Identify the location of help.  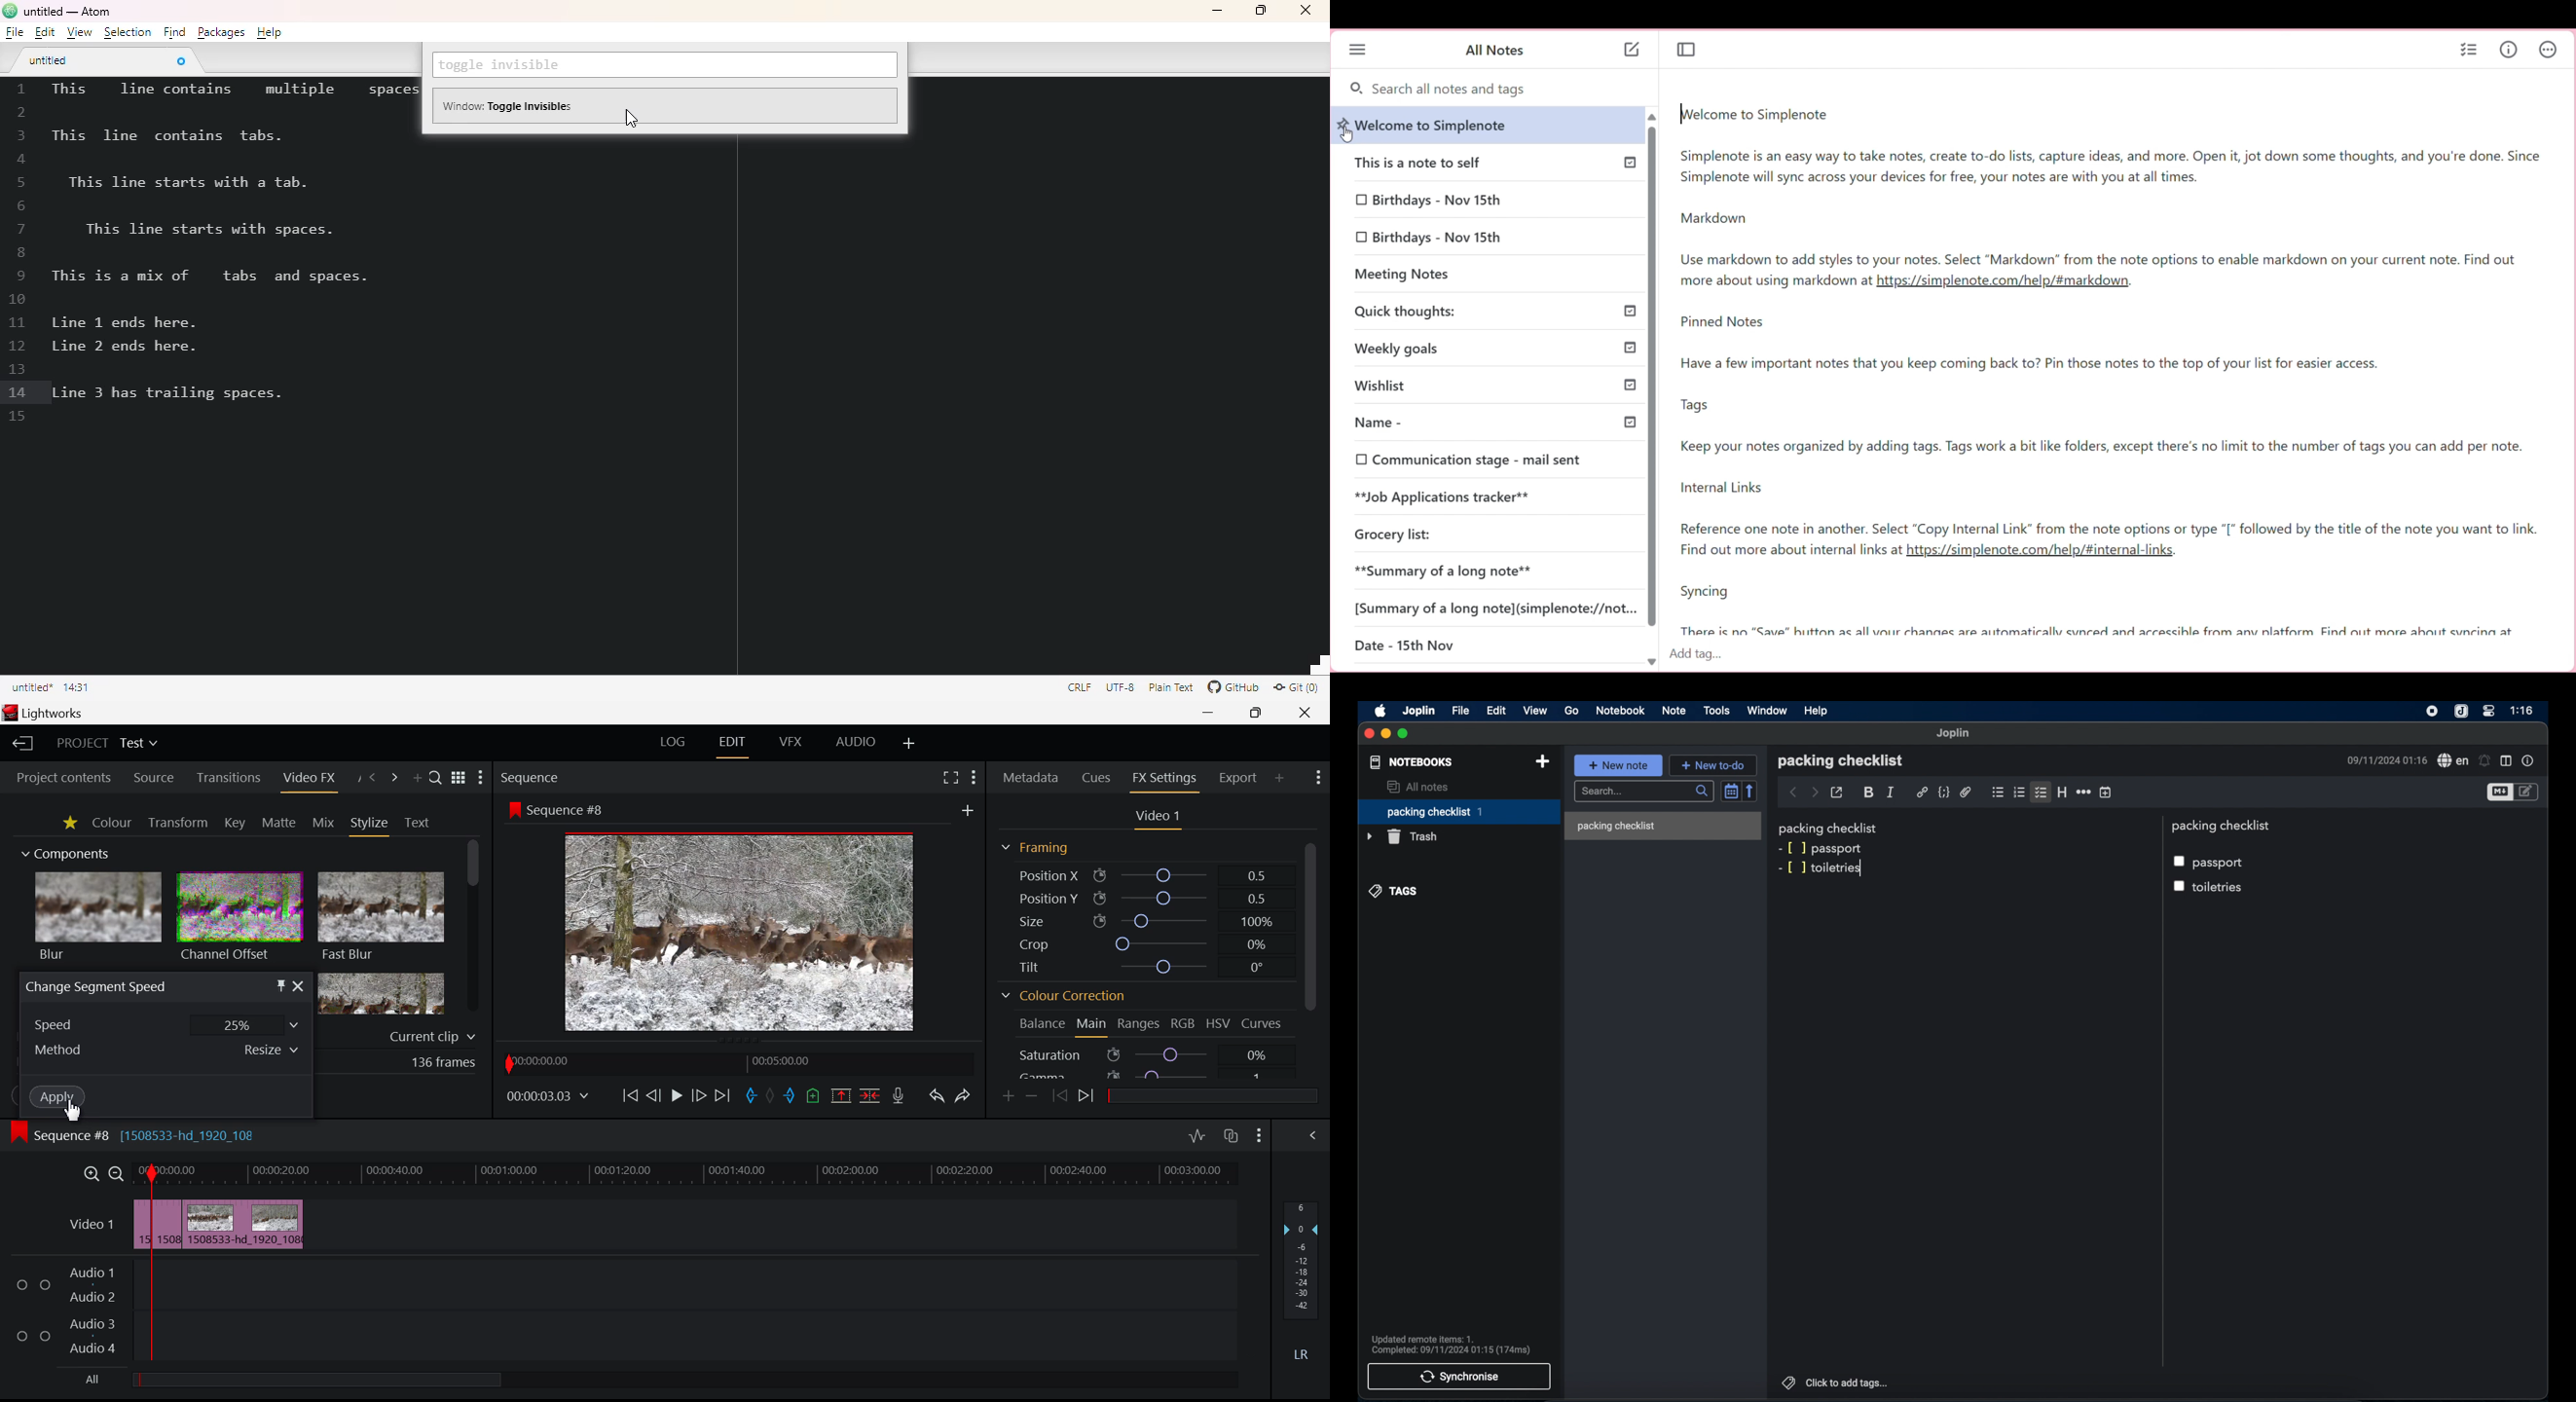
(1817, 710).